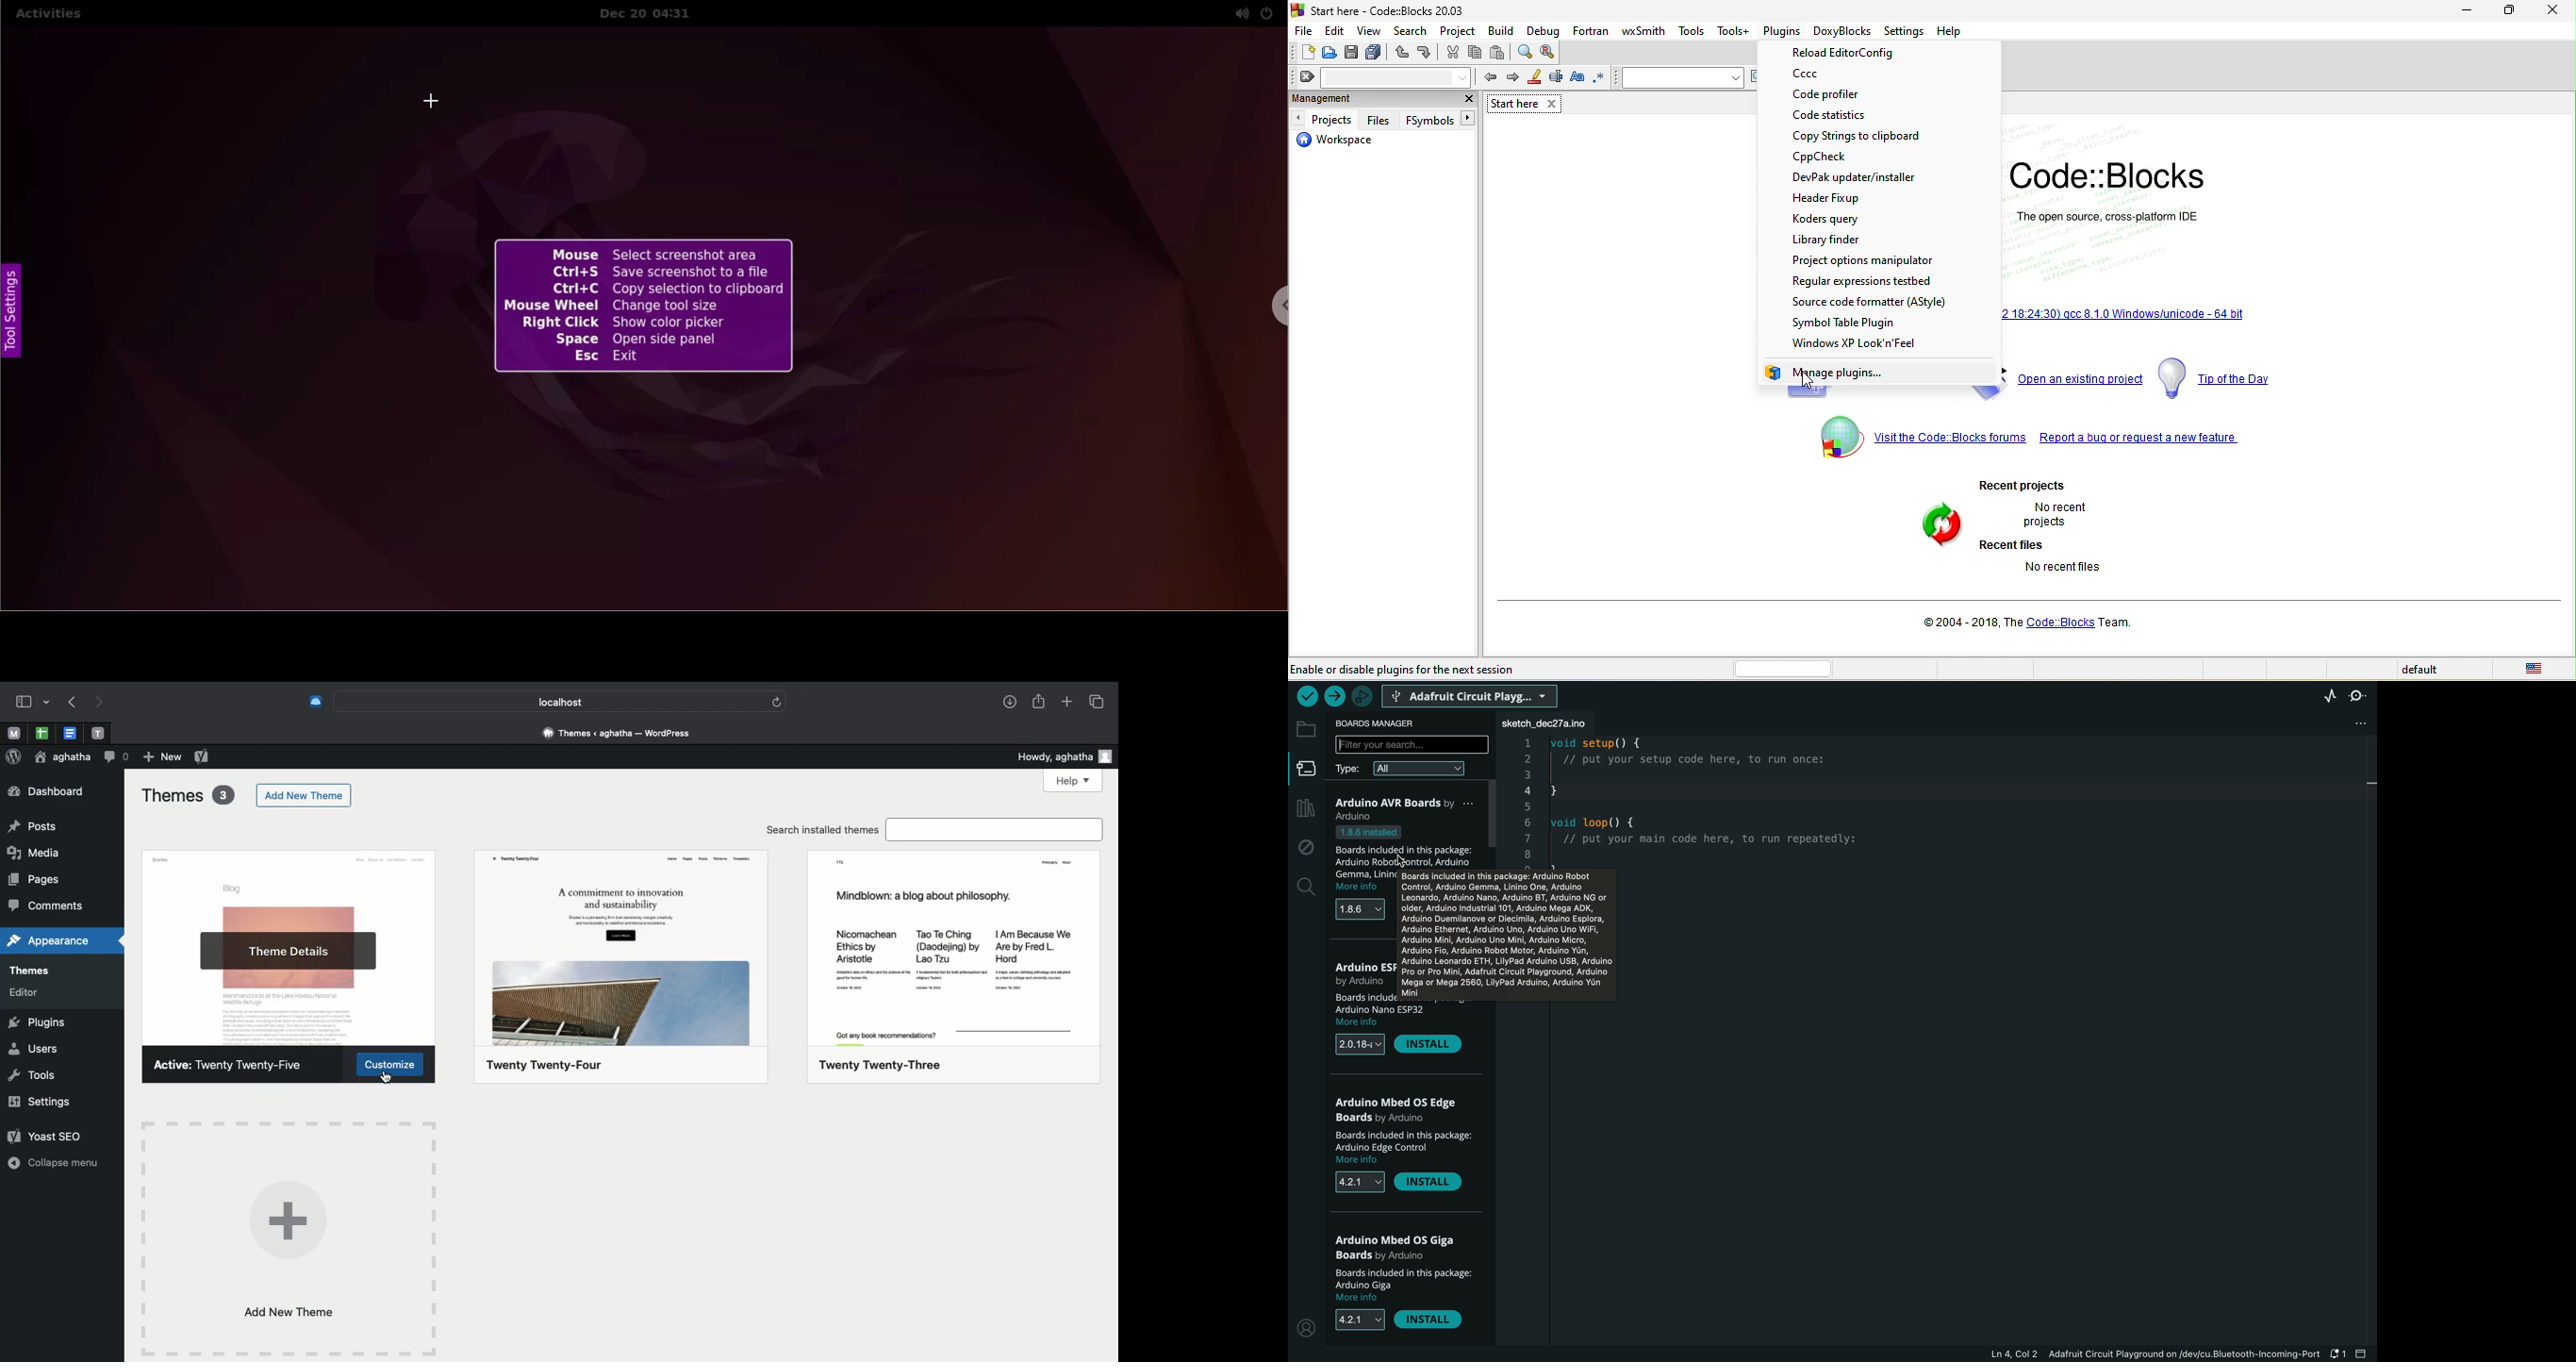 This screenshot has width=2576, height=1372. Describe the element at coordinates (1883, 280) in the screenshot. I see `regular expressions testbed` at that location.